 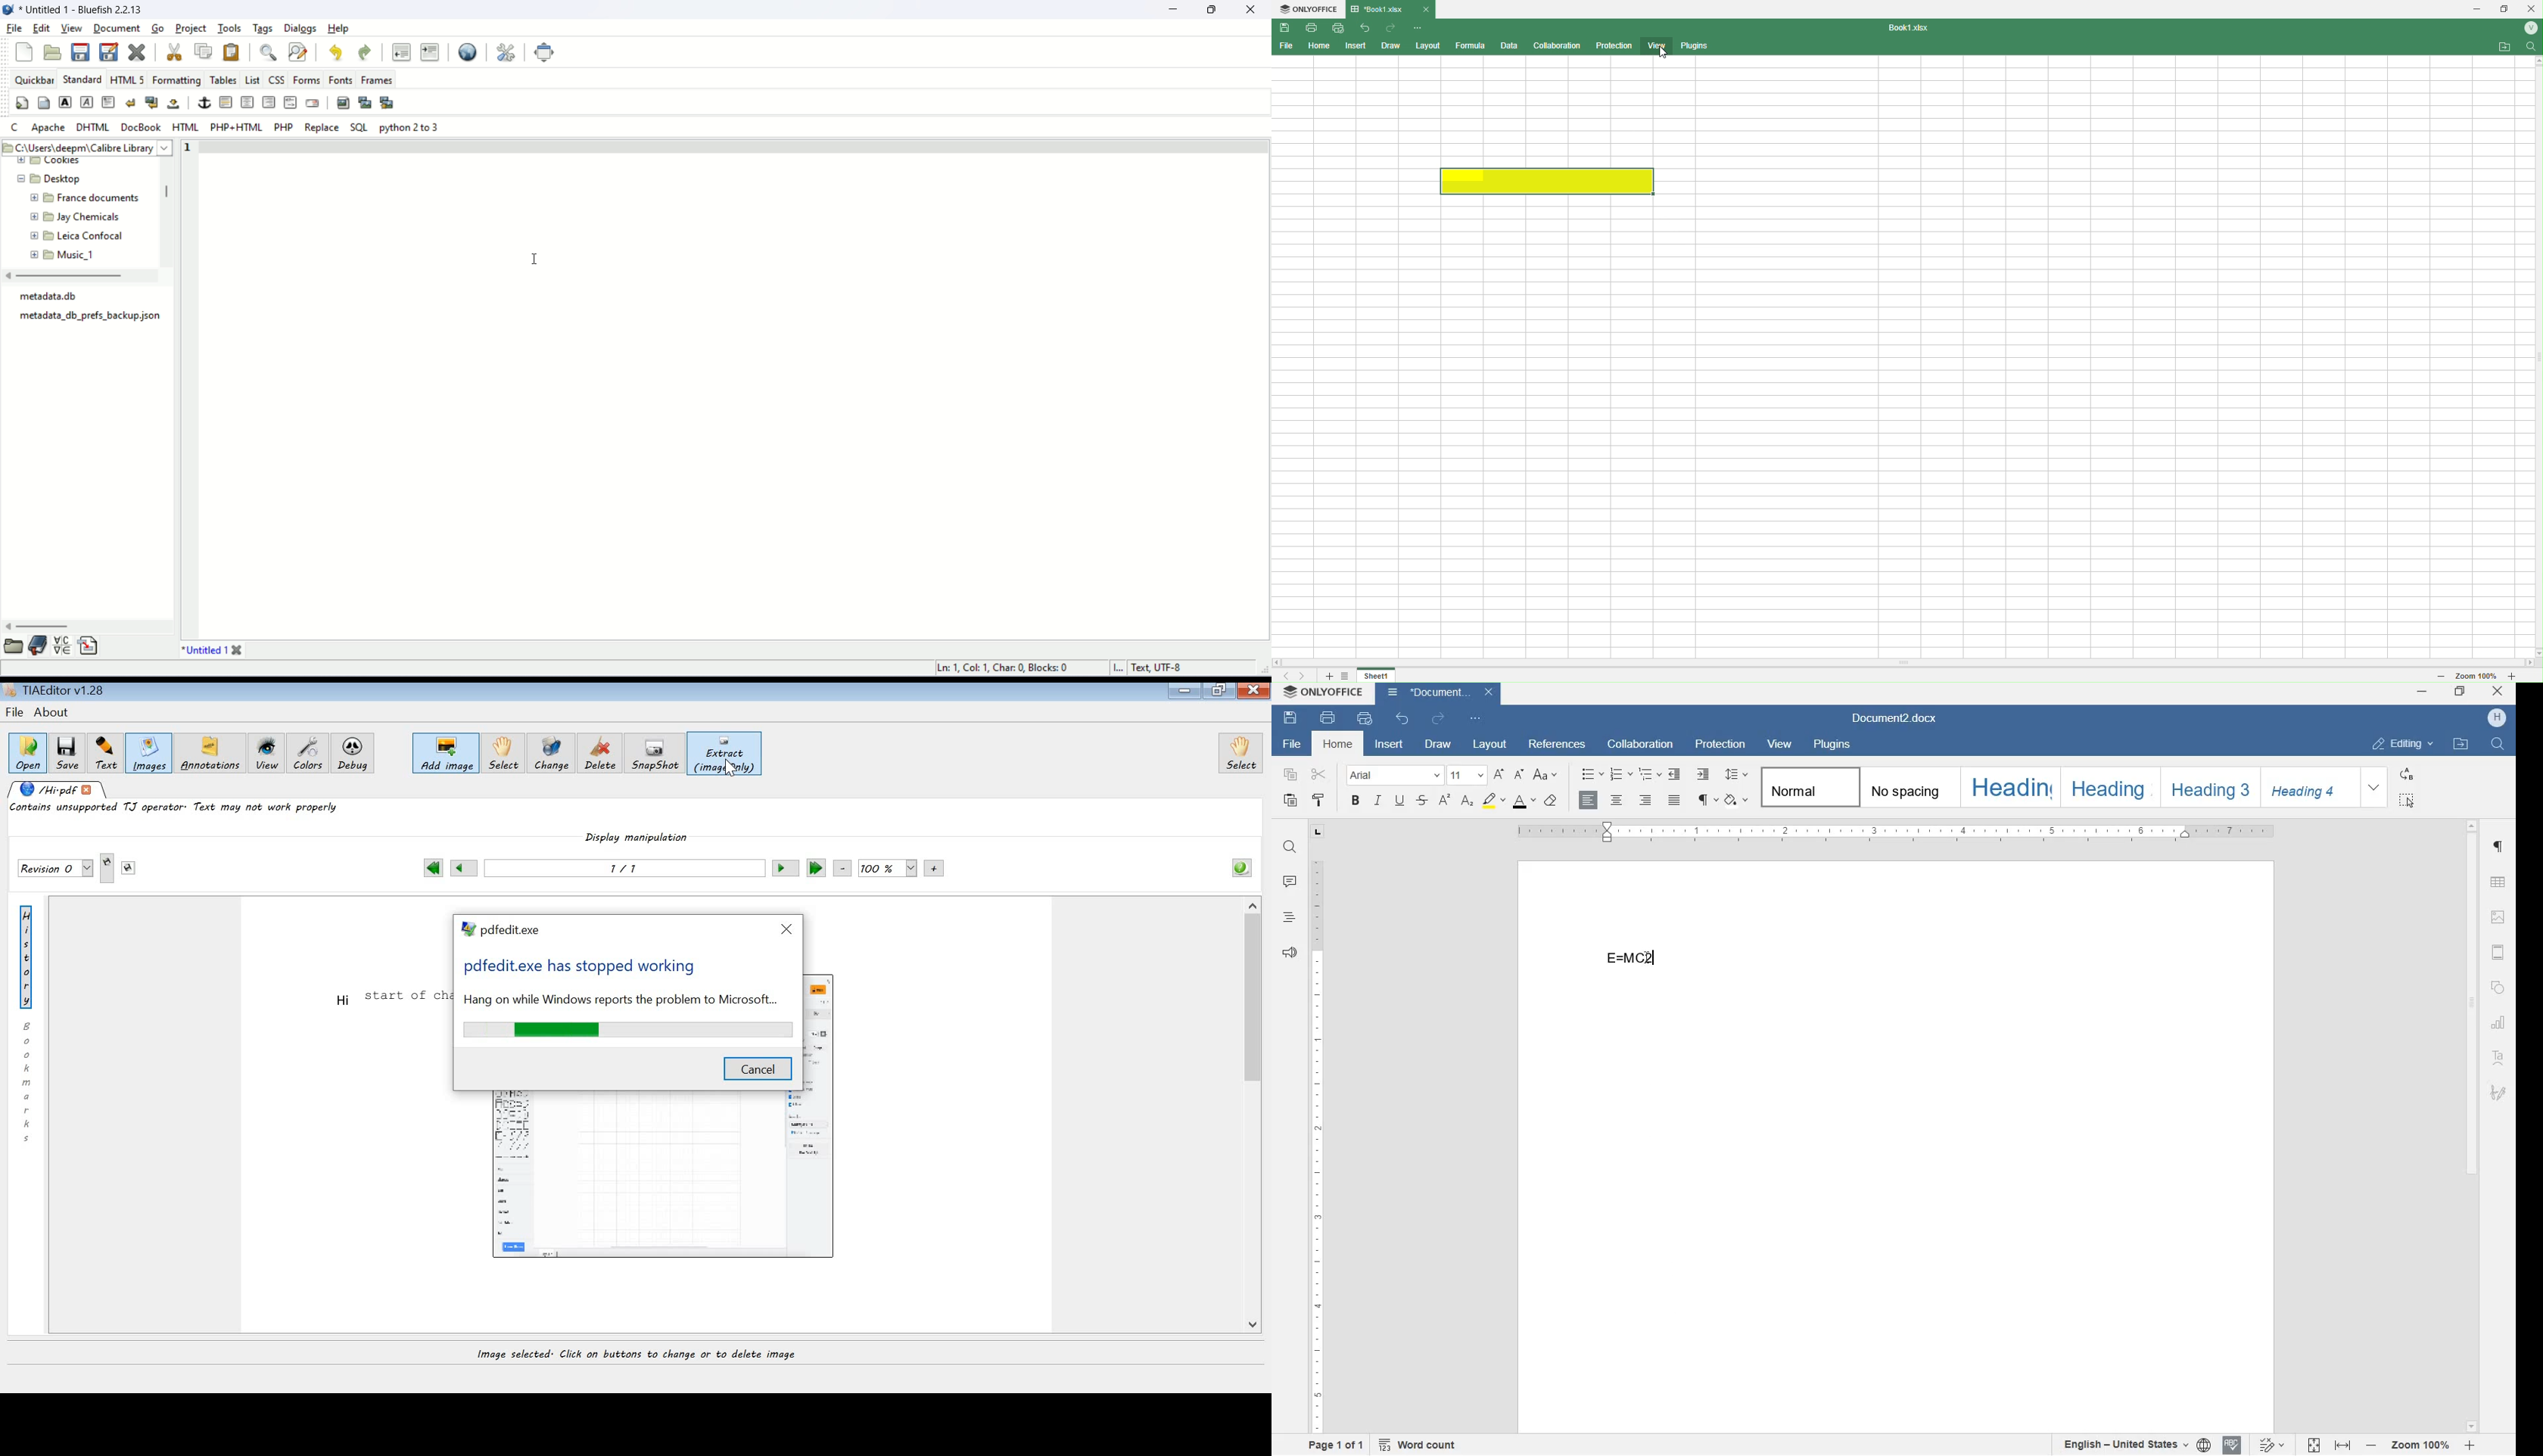 I want to click on find and replace, so click(x=300, y=53).